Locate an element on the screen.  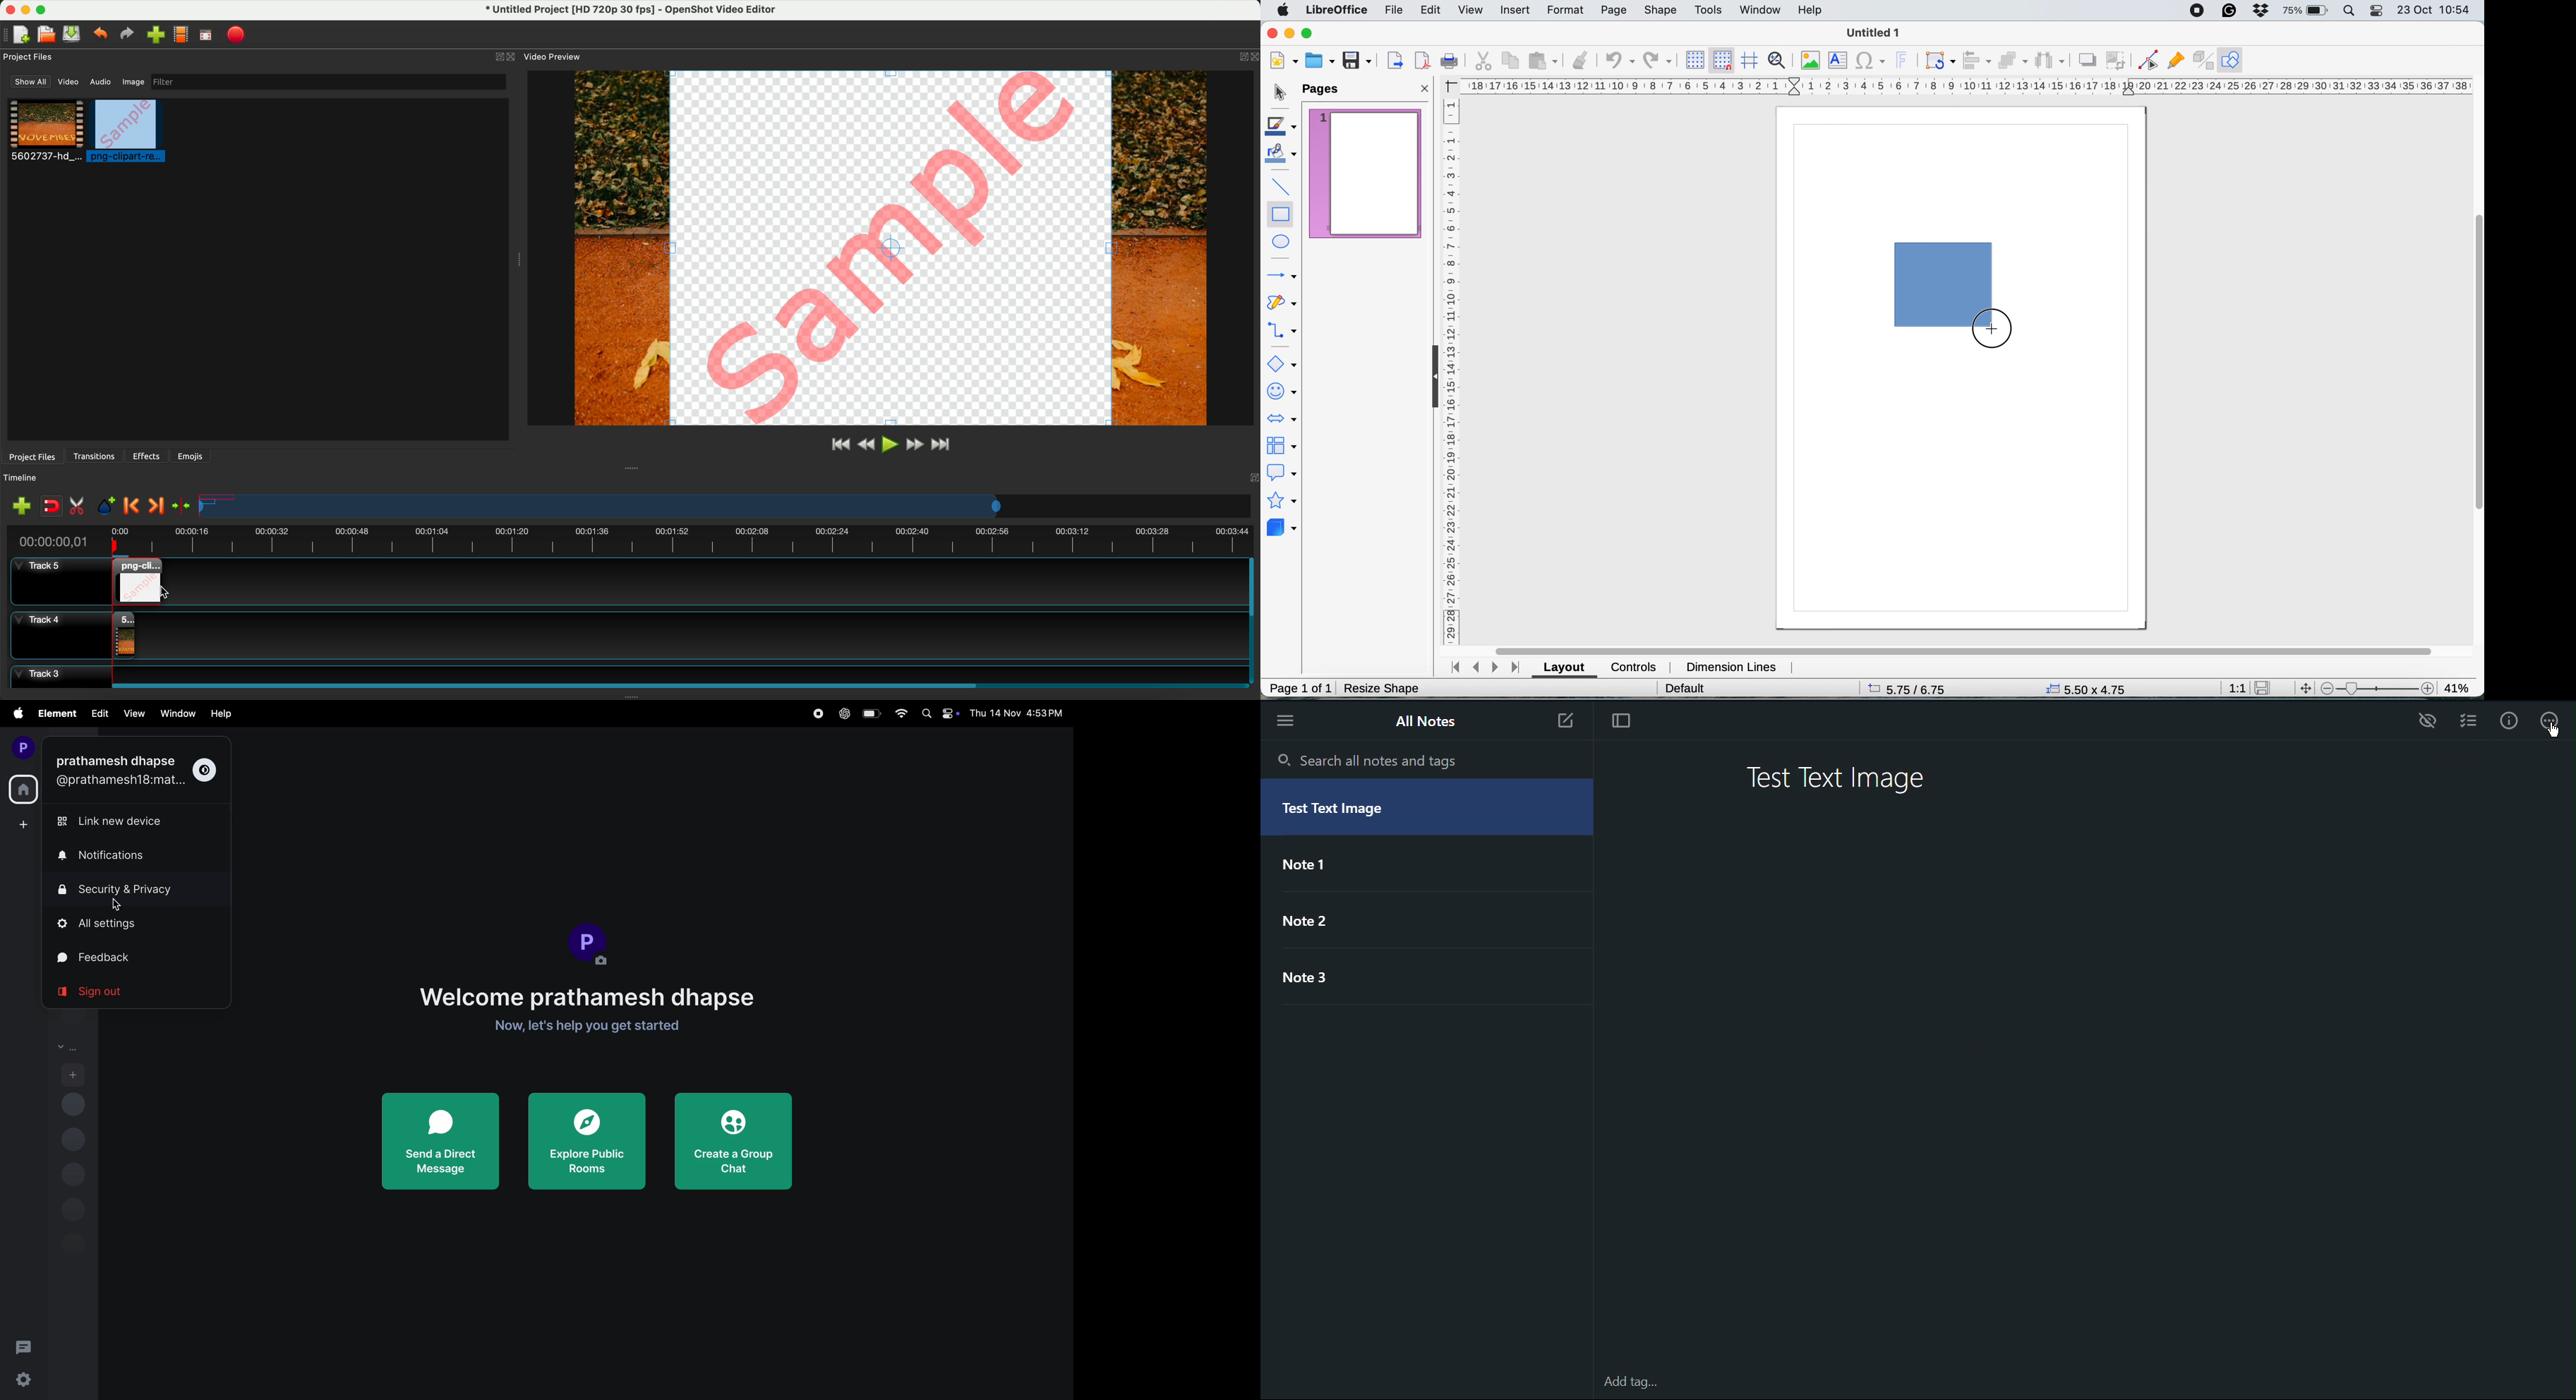
apple menu is located at coordinates (16, 713).